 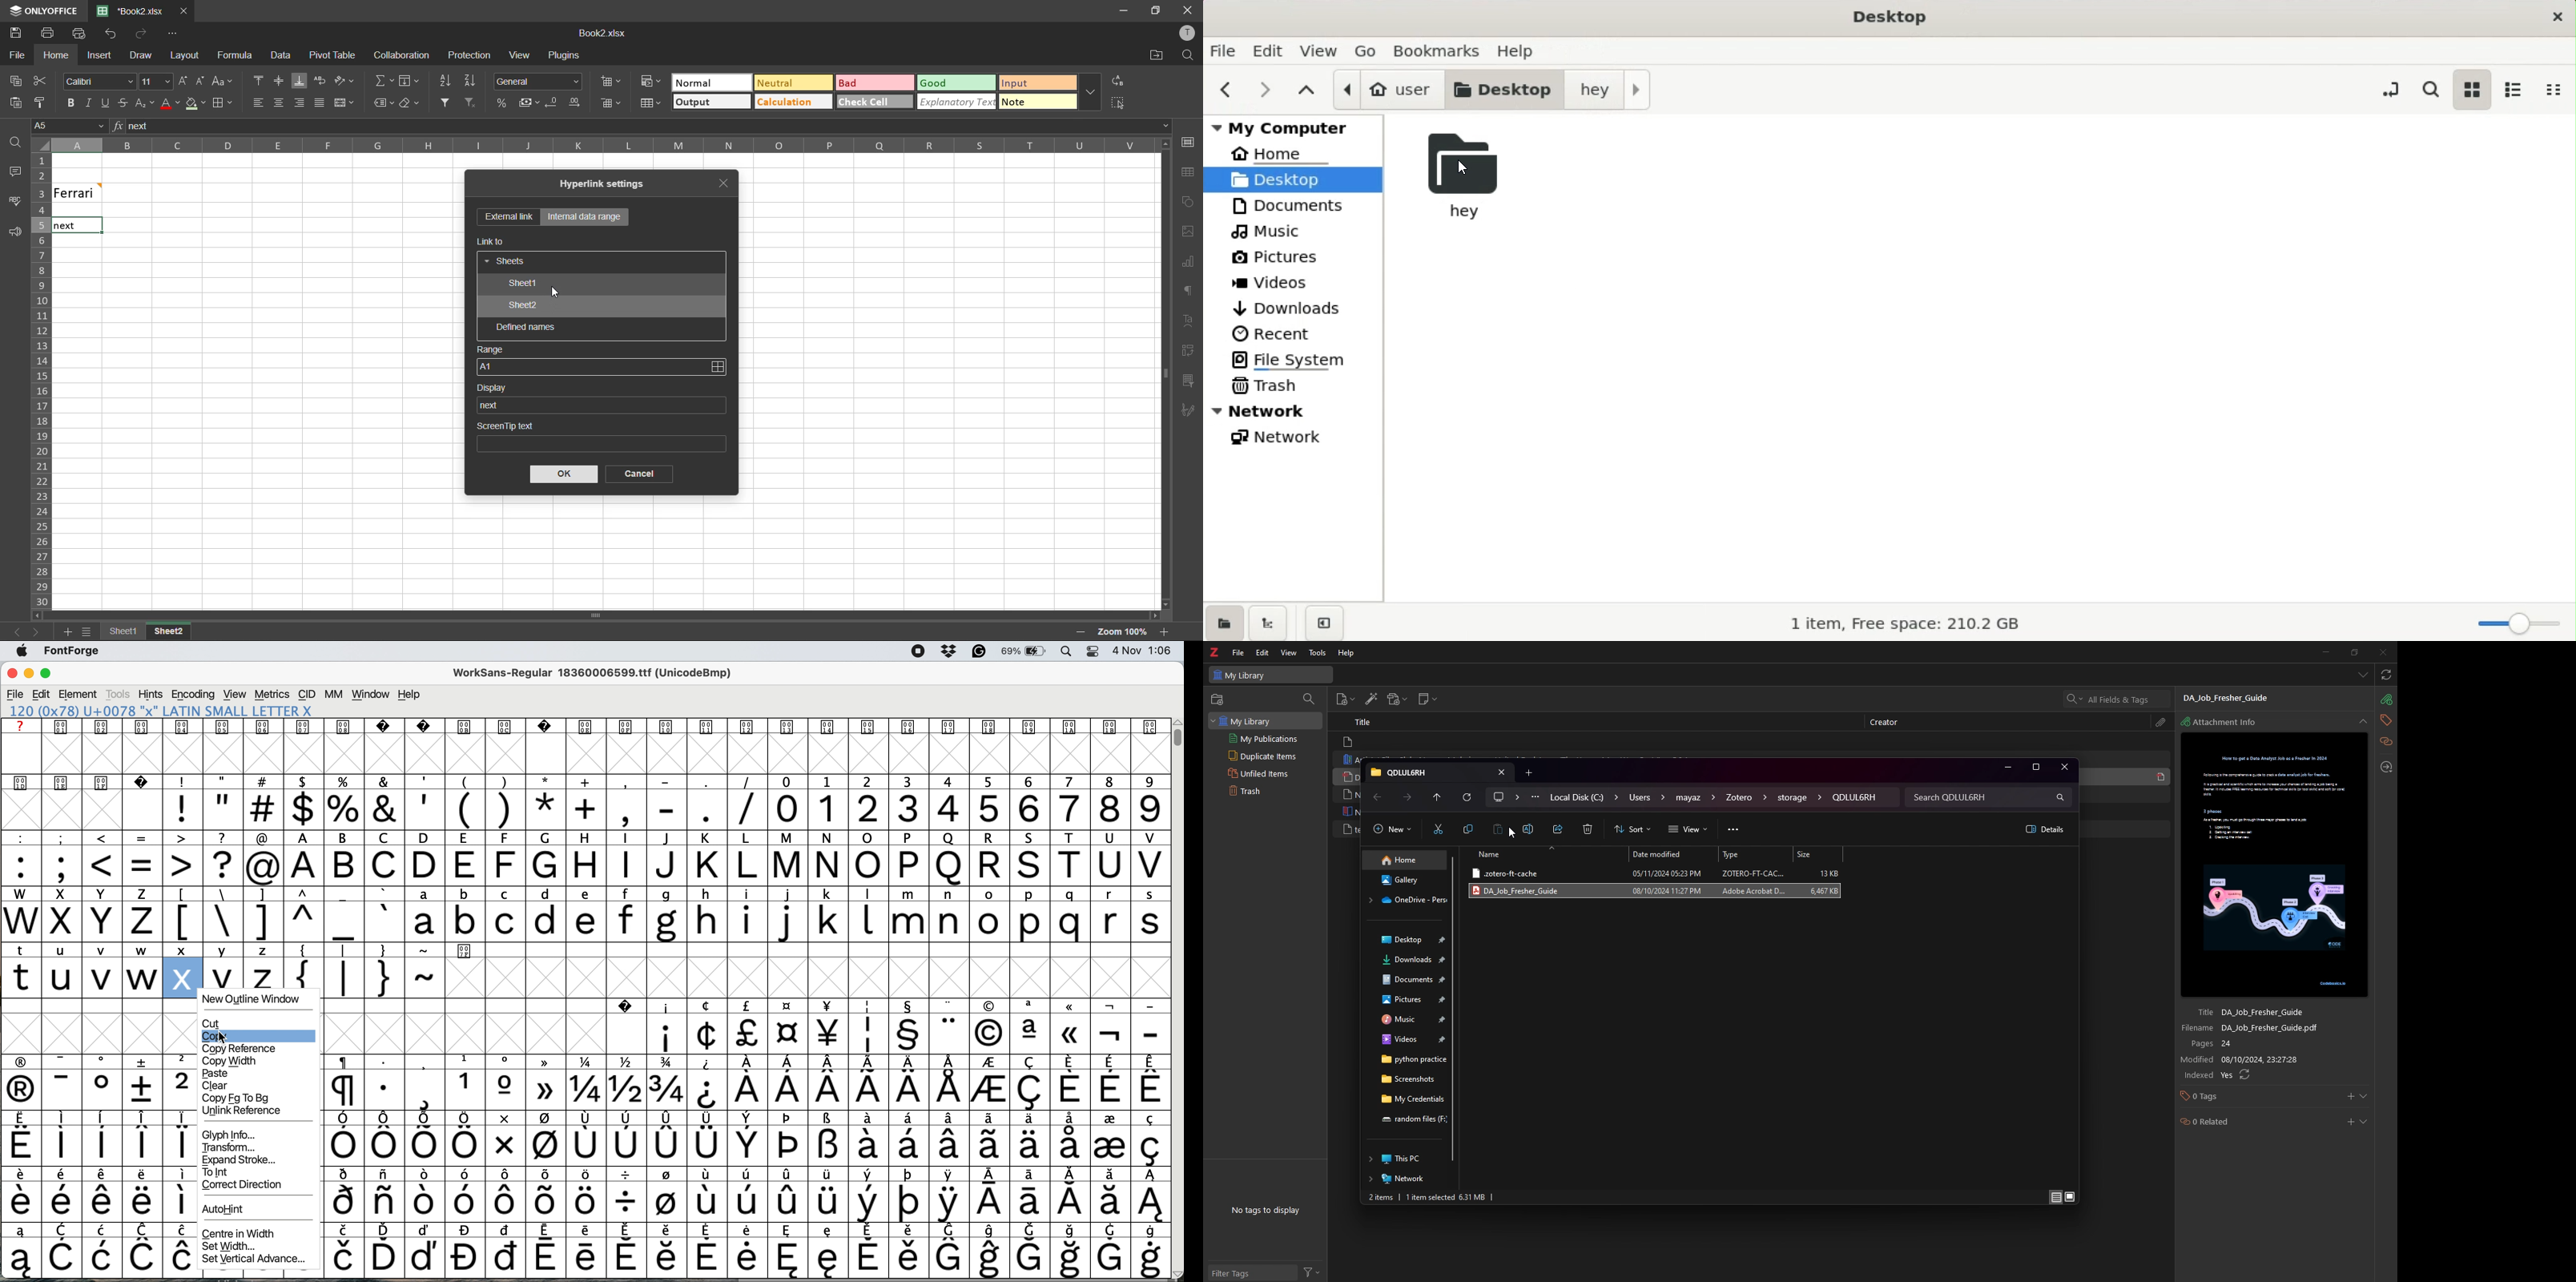 What do you see at coordinates (2163, 722) in the screenshot?
I see `attachment` at bounding box center [2163, 722].